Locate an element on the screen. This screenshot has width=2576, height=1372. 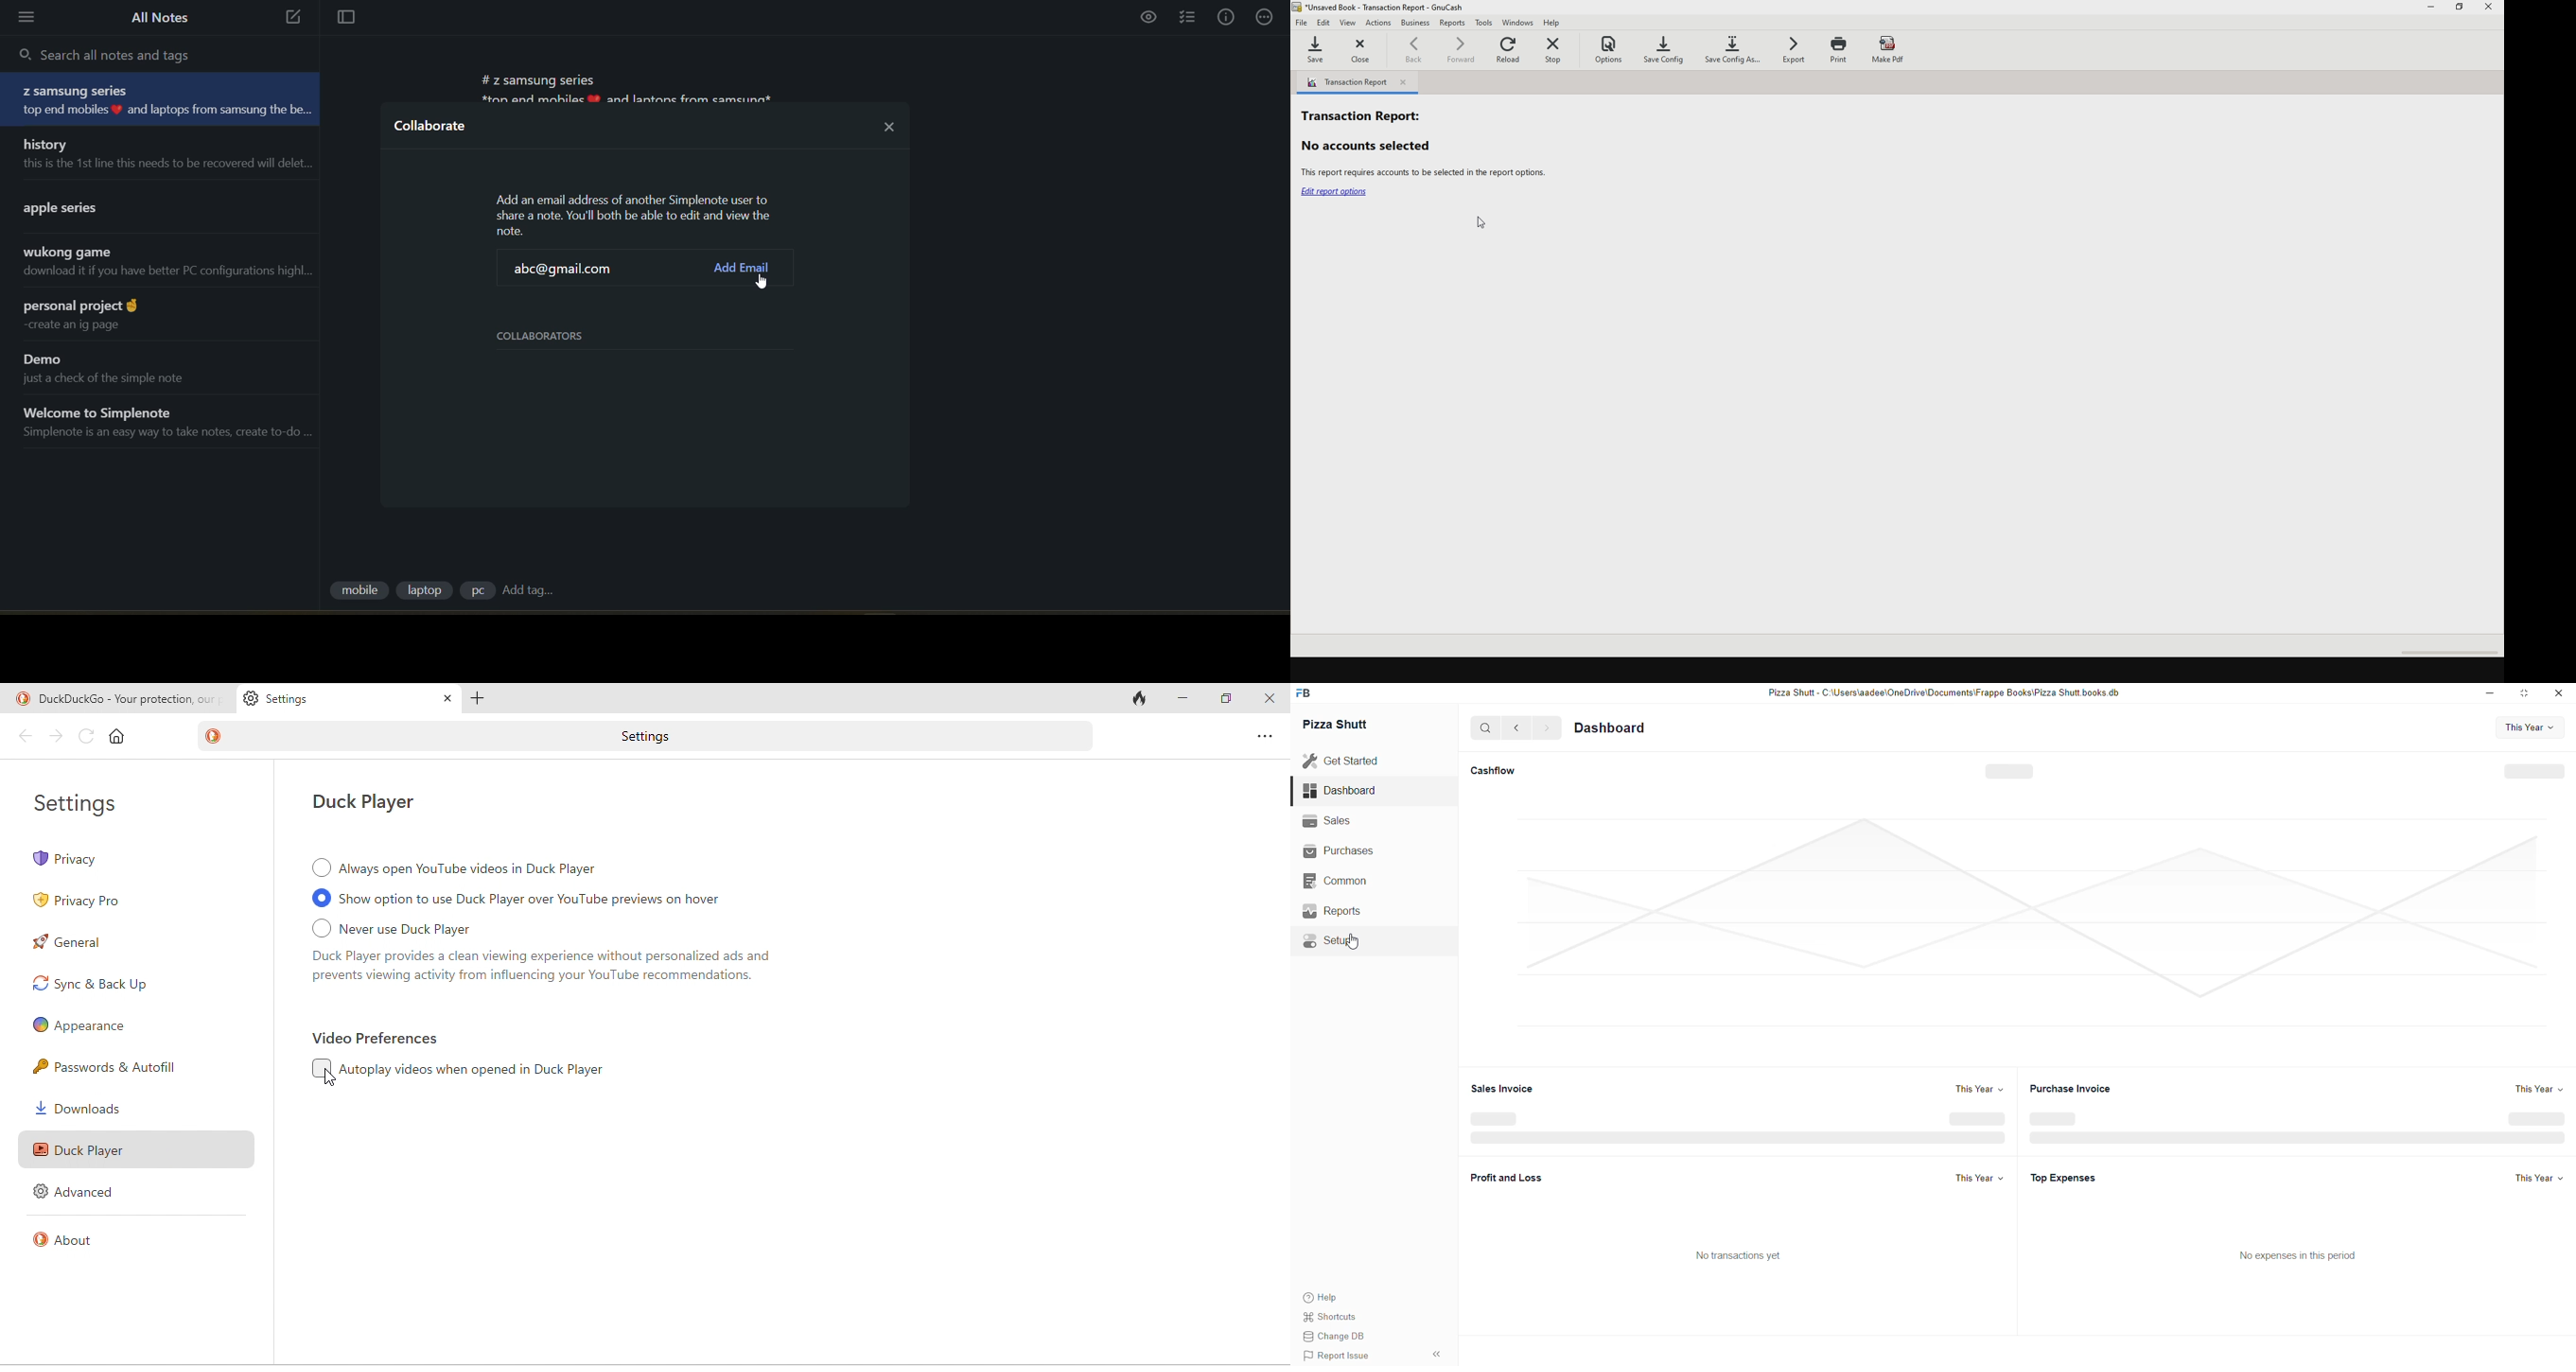
options is located at coordinates (1261, 735).